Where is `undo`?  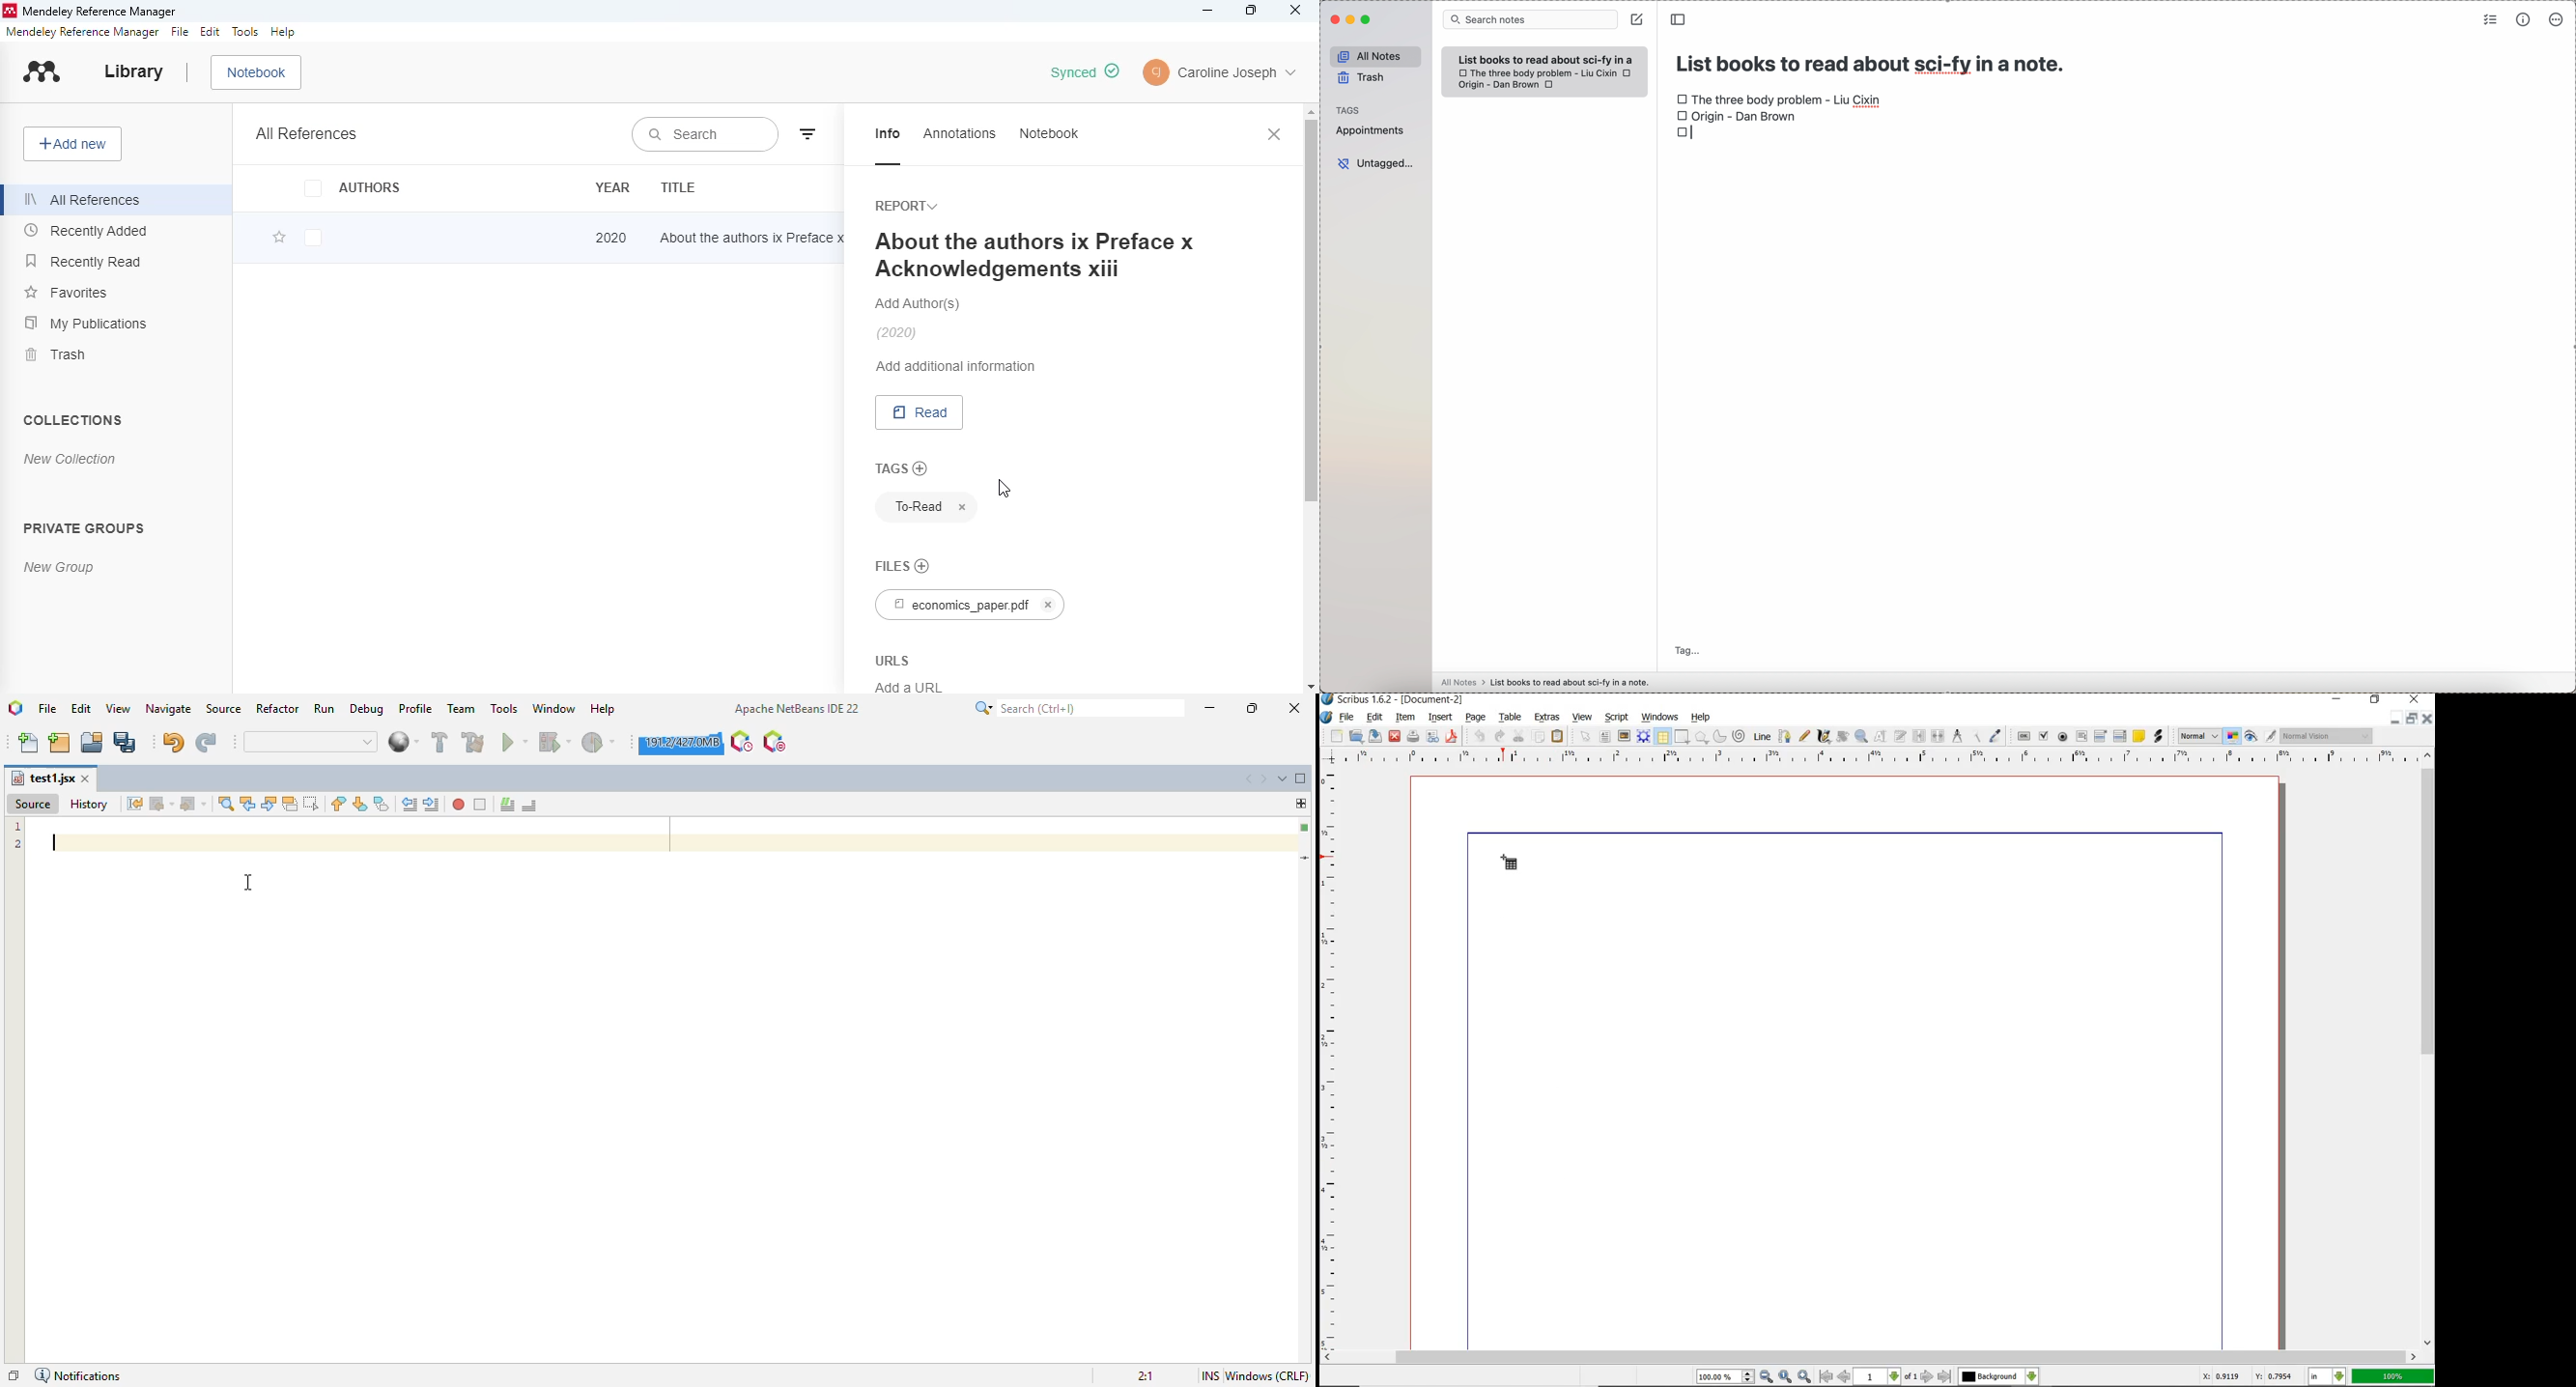 undo is located at coordinates (1480, 737).